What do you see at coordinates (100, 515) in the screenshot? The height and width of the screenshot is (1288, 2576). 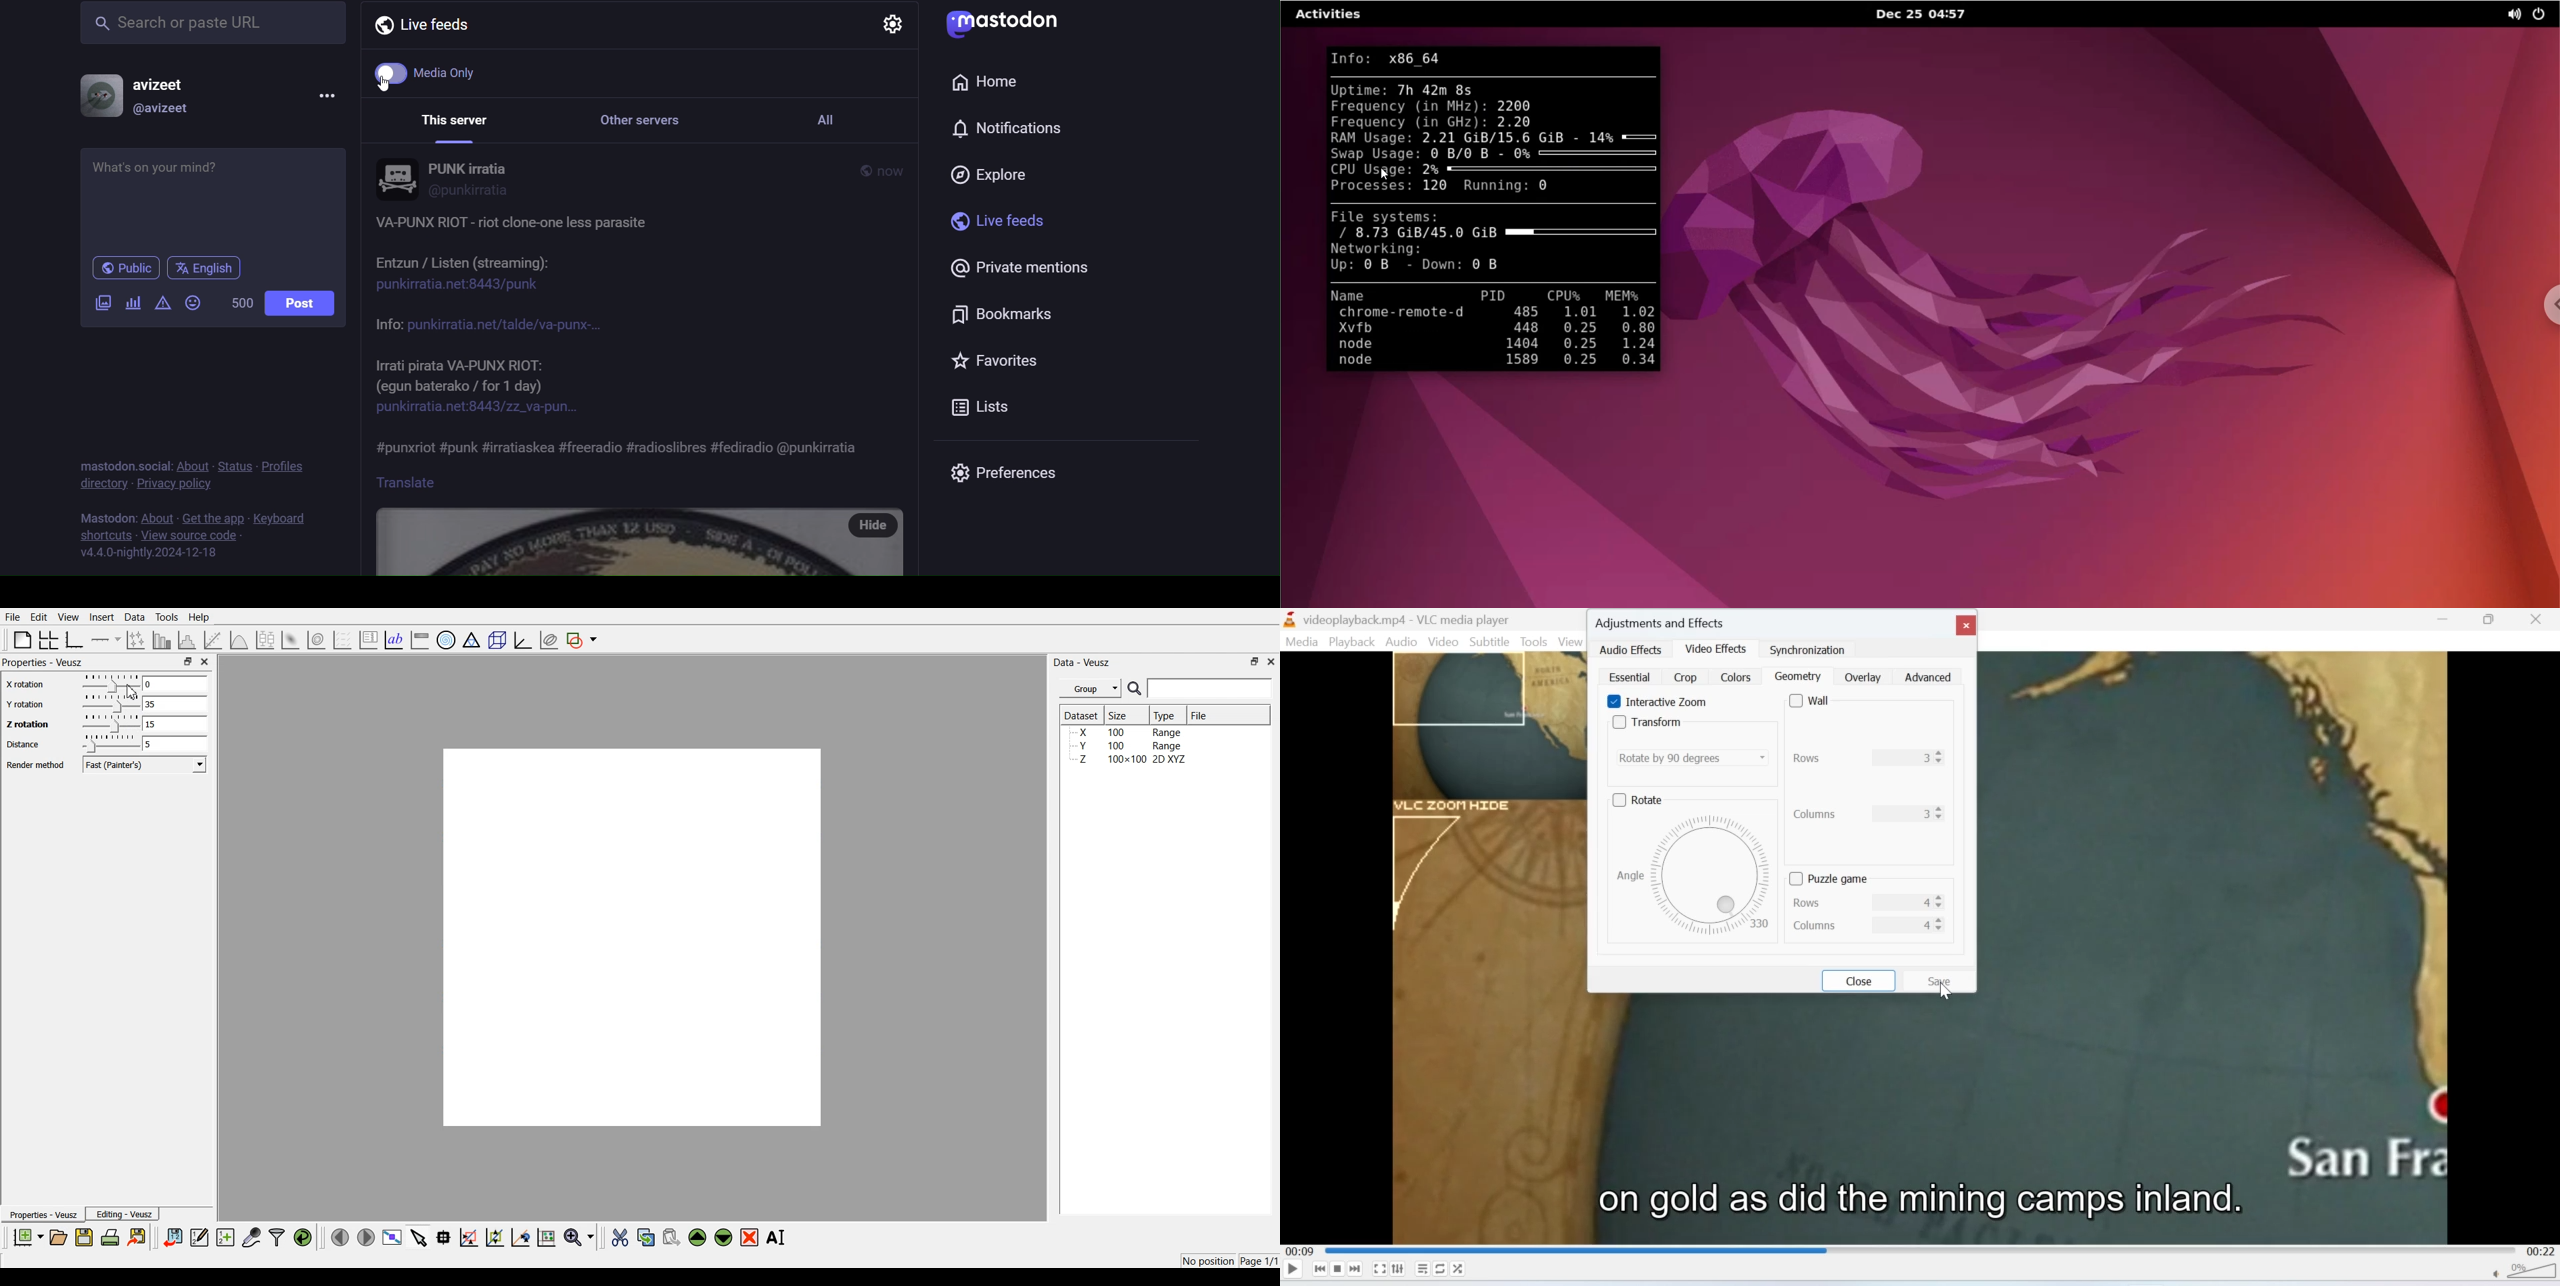 I see `text` at bounding box center [100, 515].